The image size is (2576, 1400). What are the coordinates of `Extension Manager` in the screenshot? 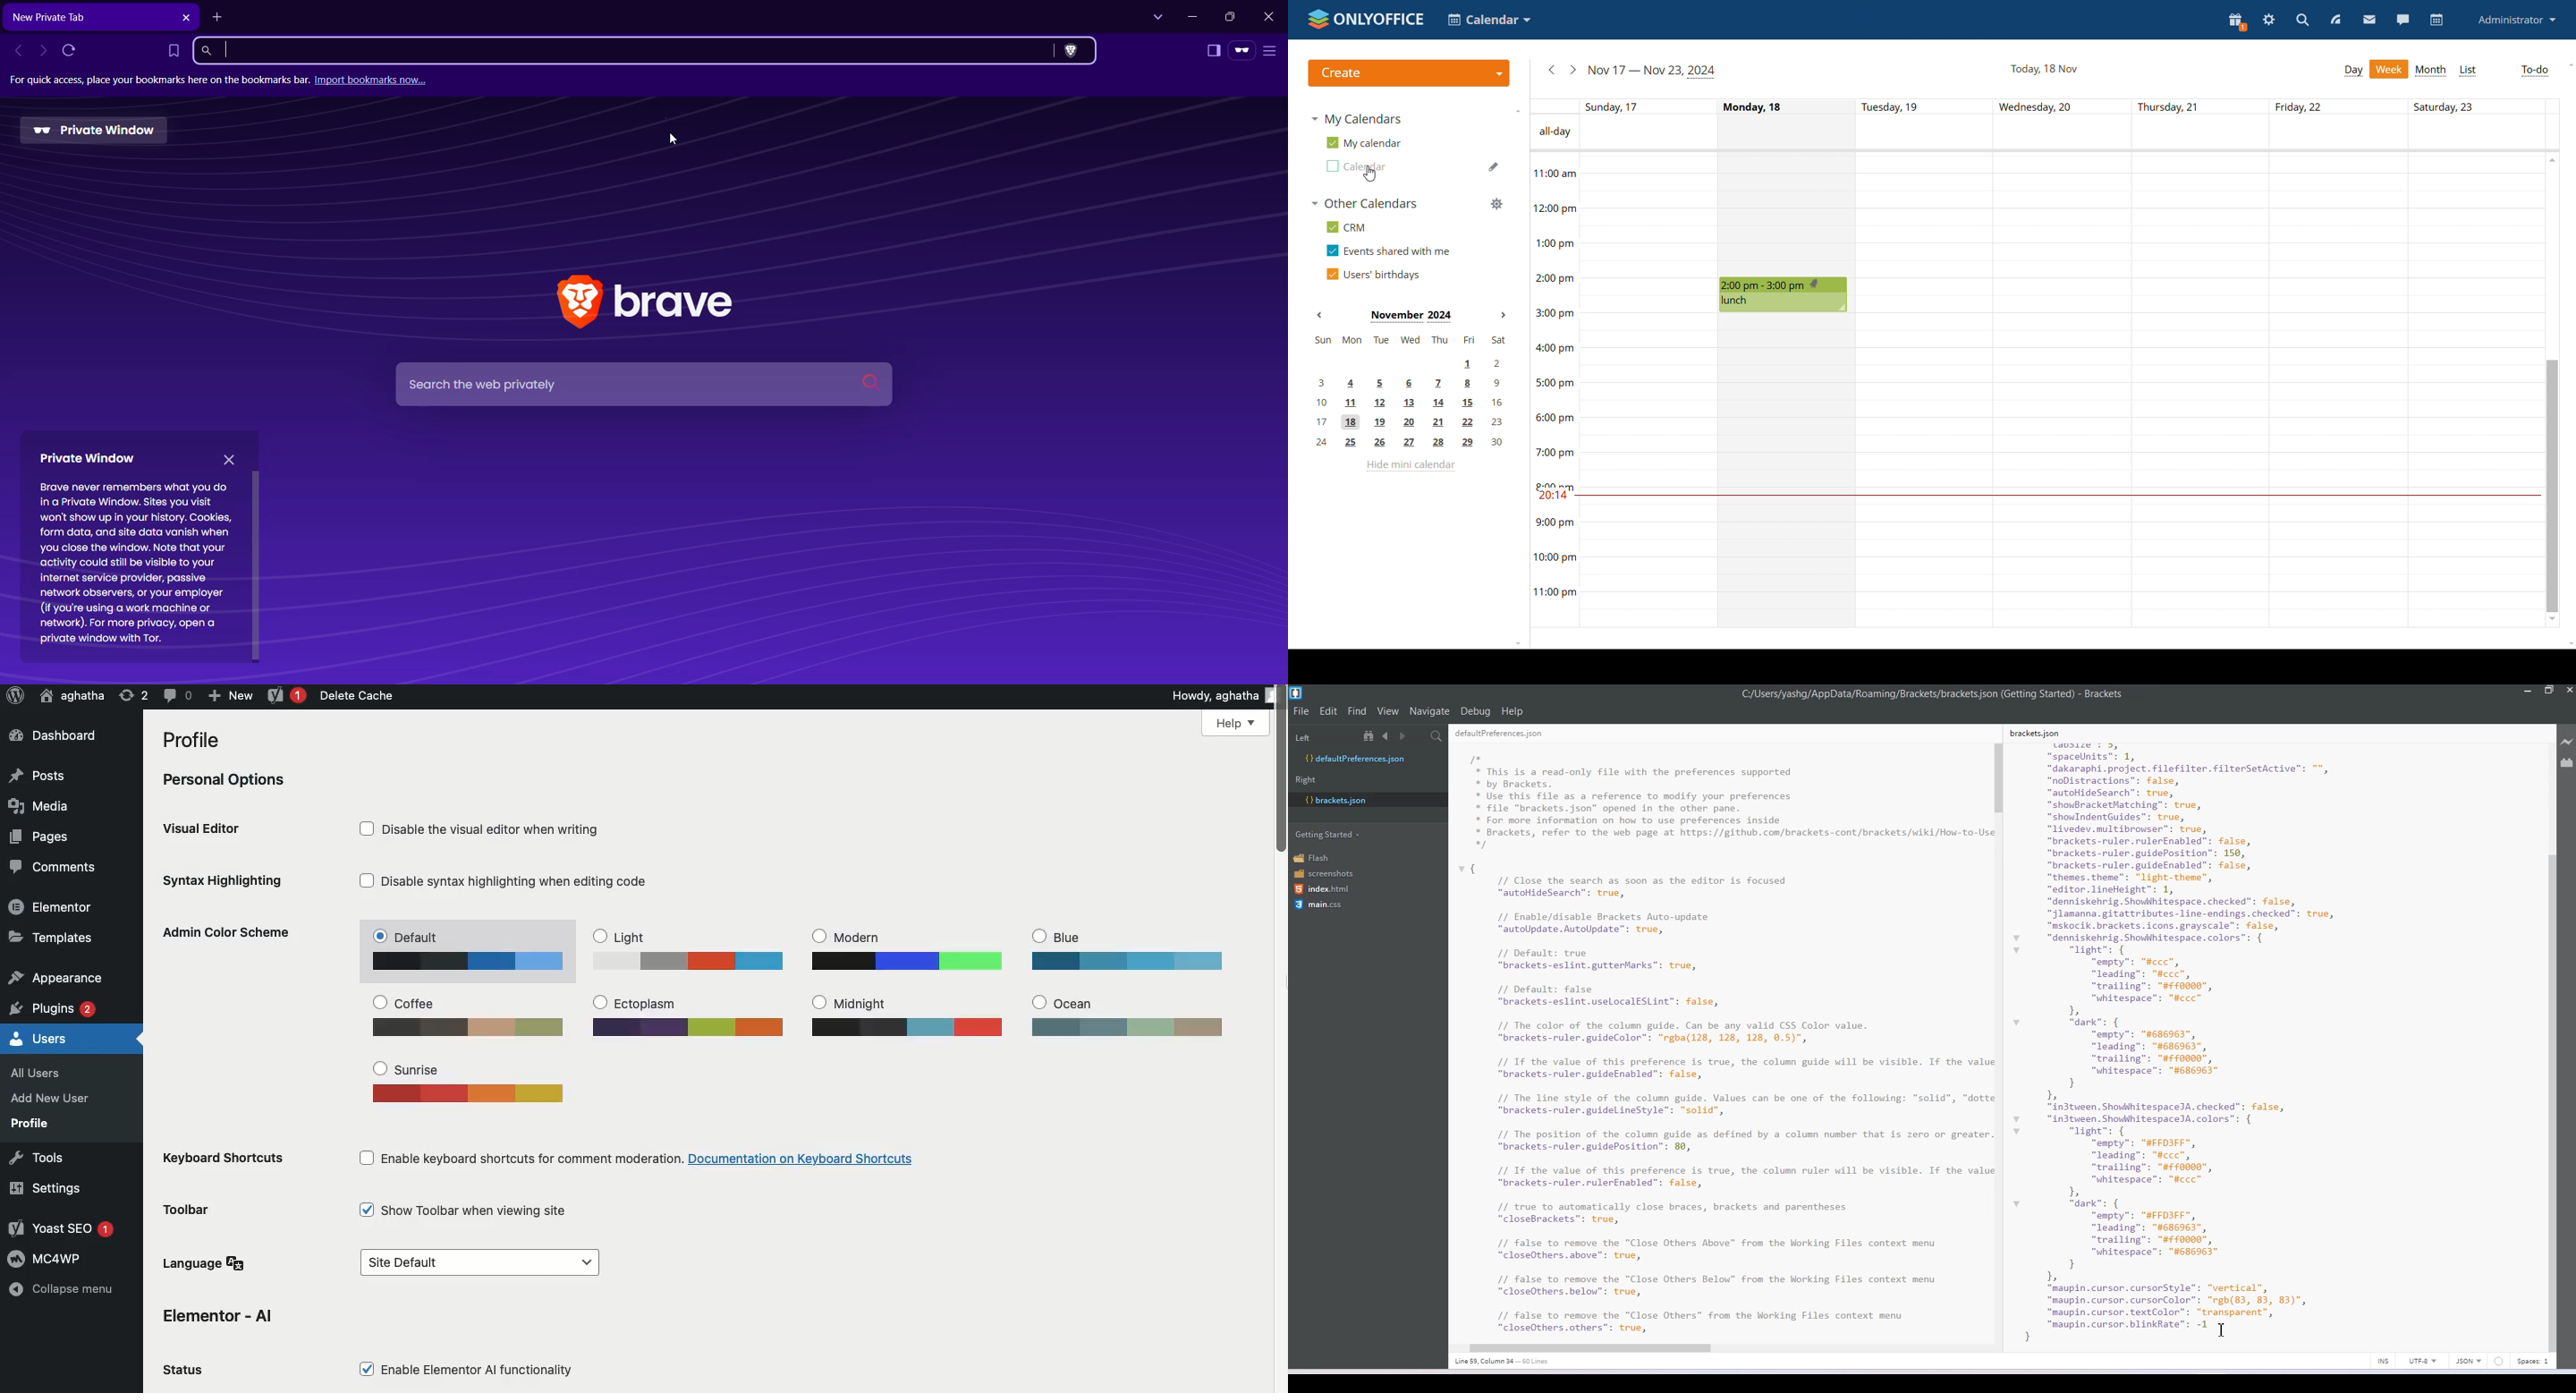 It's located at (2567, 765).